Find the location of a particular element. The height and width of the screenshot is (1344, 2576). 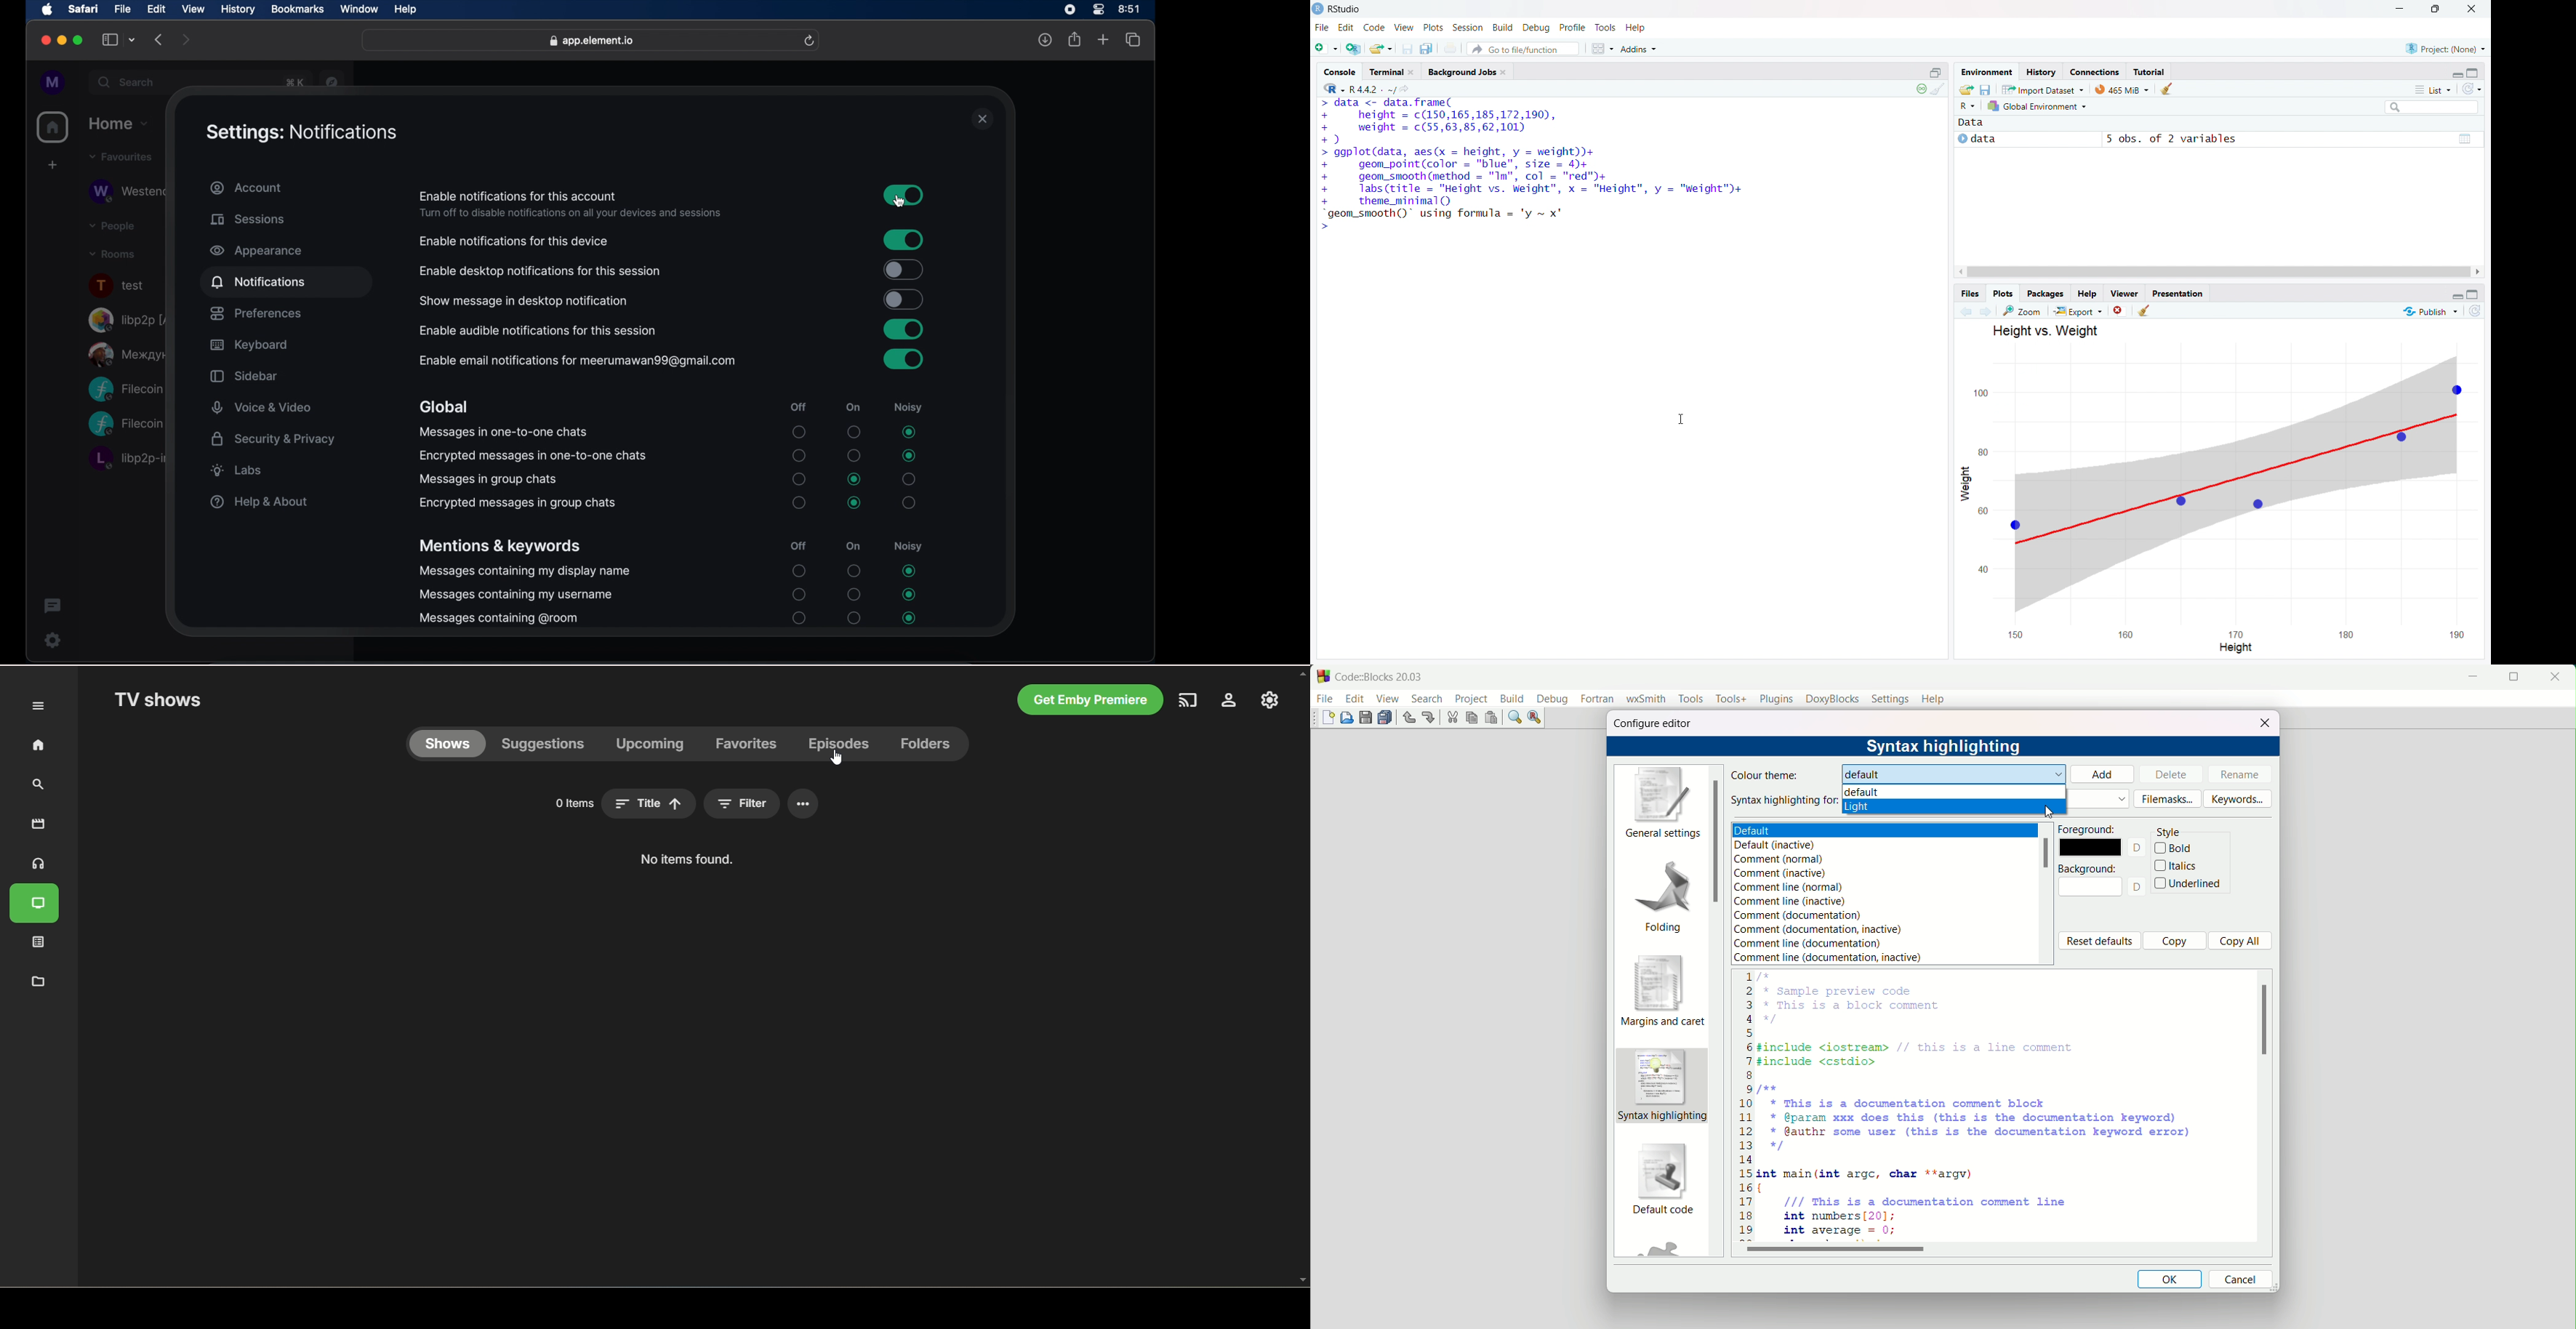

toggle button is located at coordinates (903, 299).